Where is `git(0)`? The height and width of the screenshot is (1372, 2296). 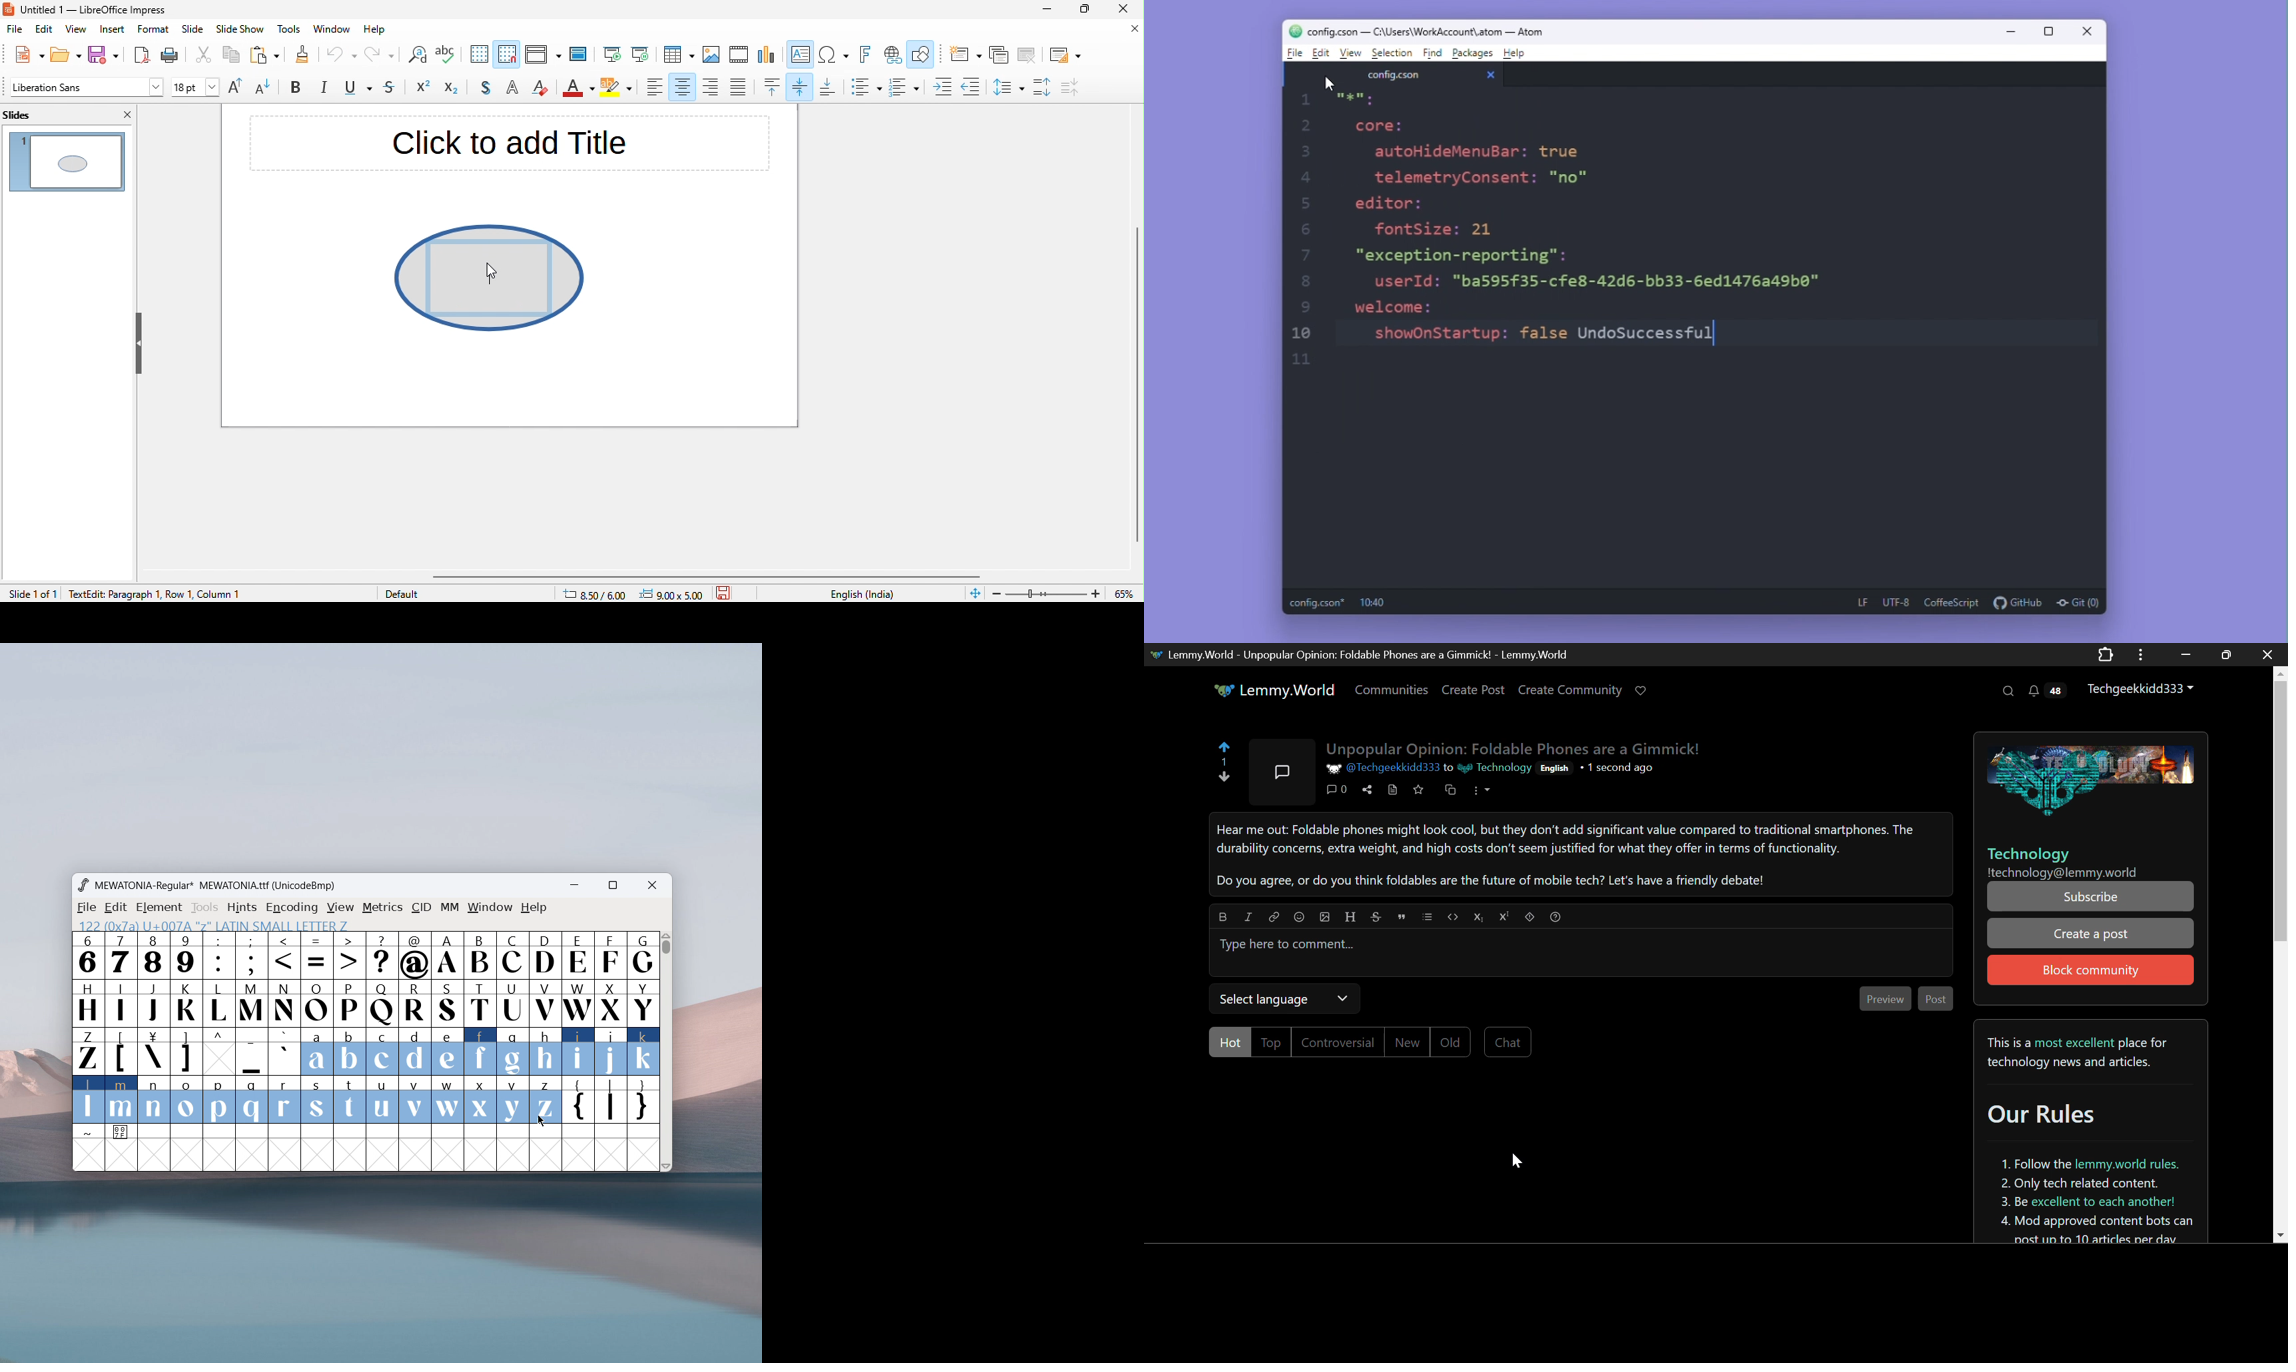 git(0) is located at coordinates (2079, 601).